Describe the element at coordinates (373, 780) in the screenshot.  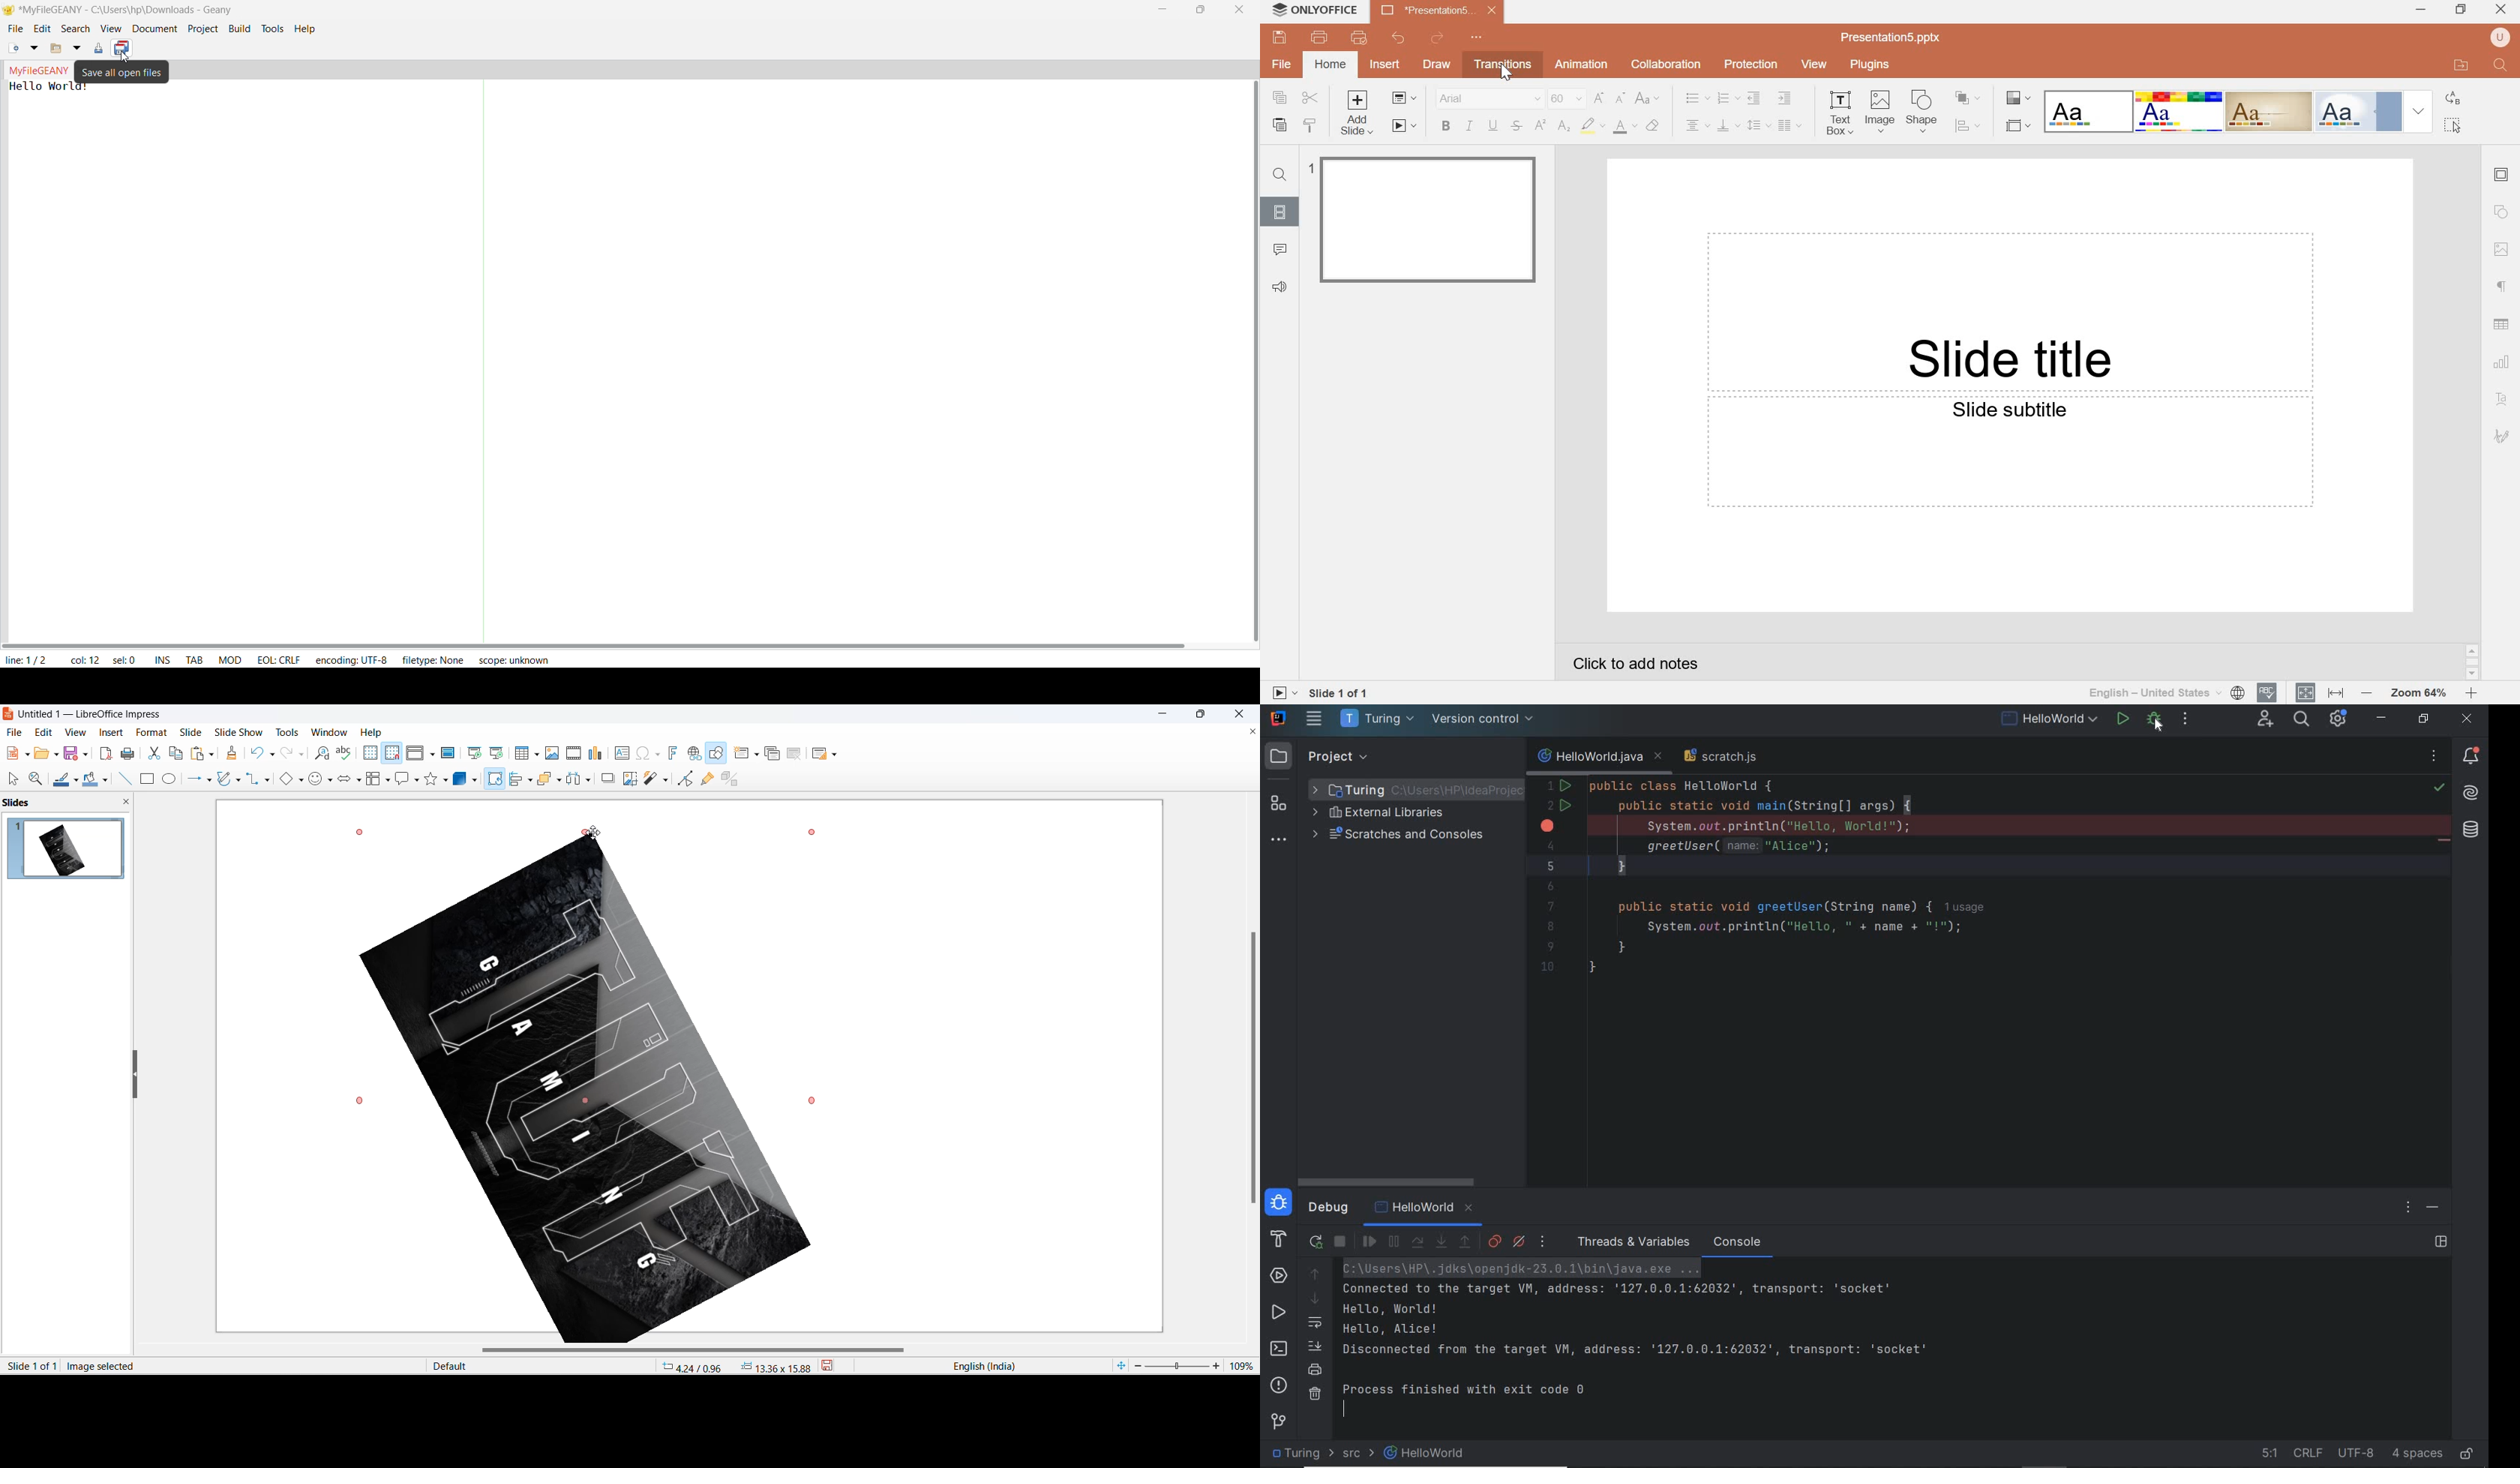
I see `flowchart` at that location.